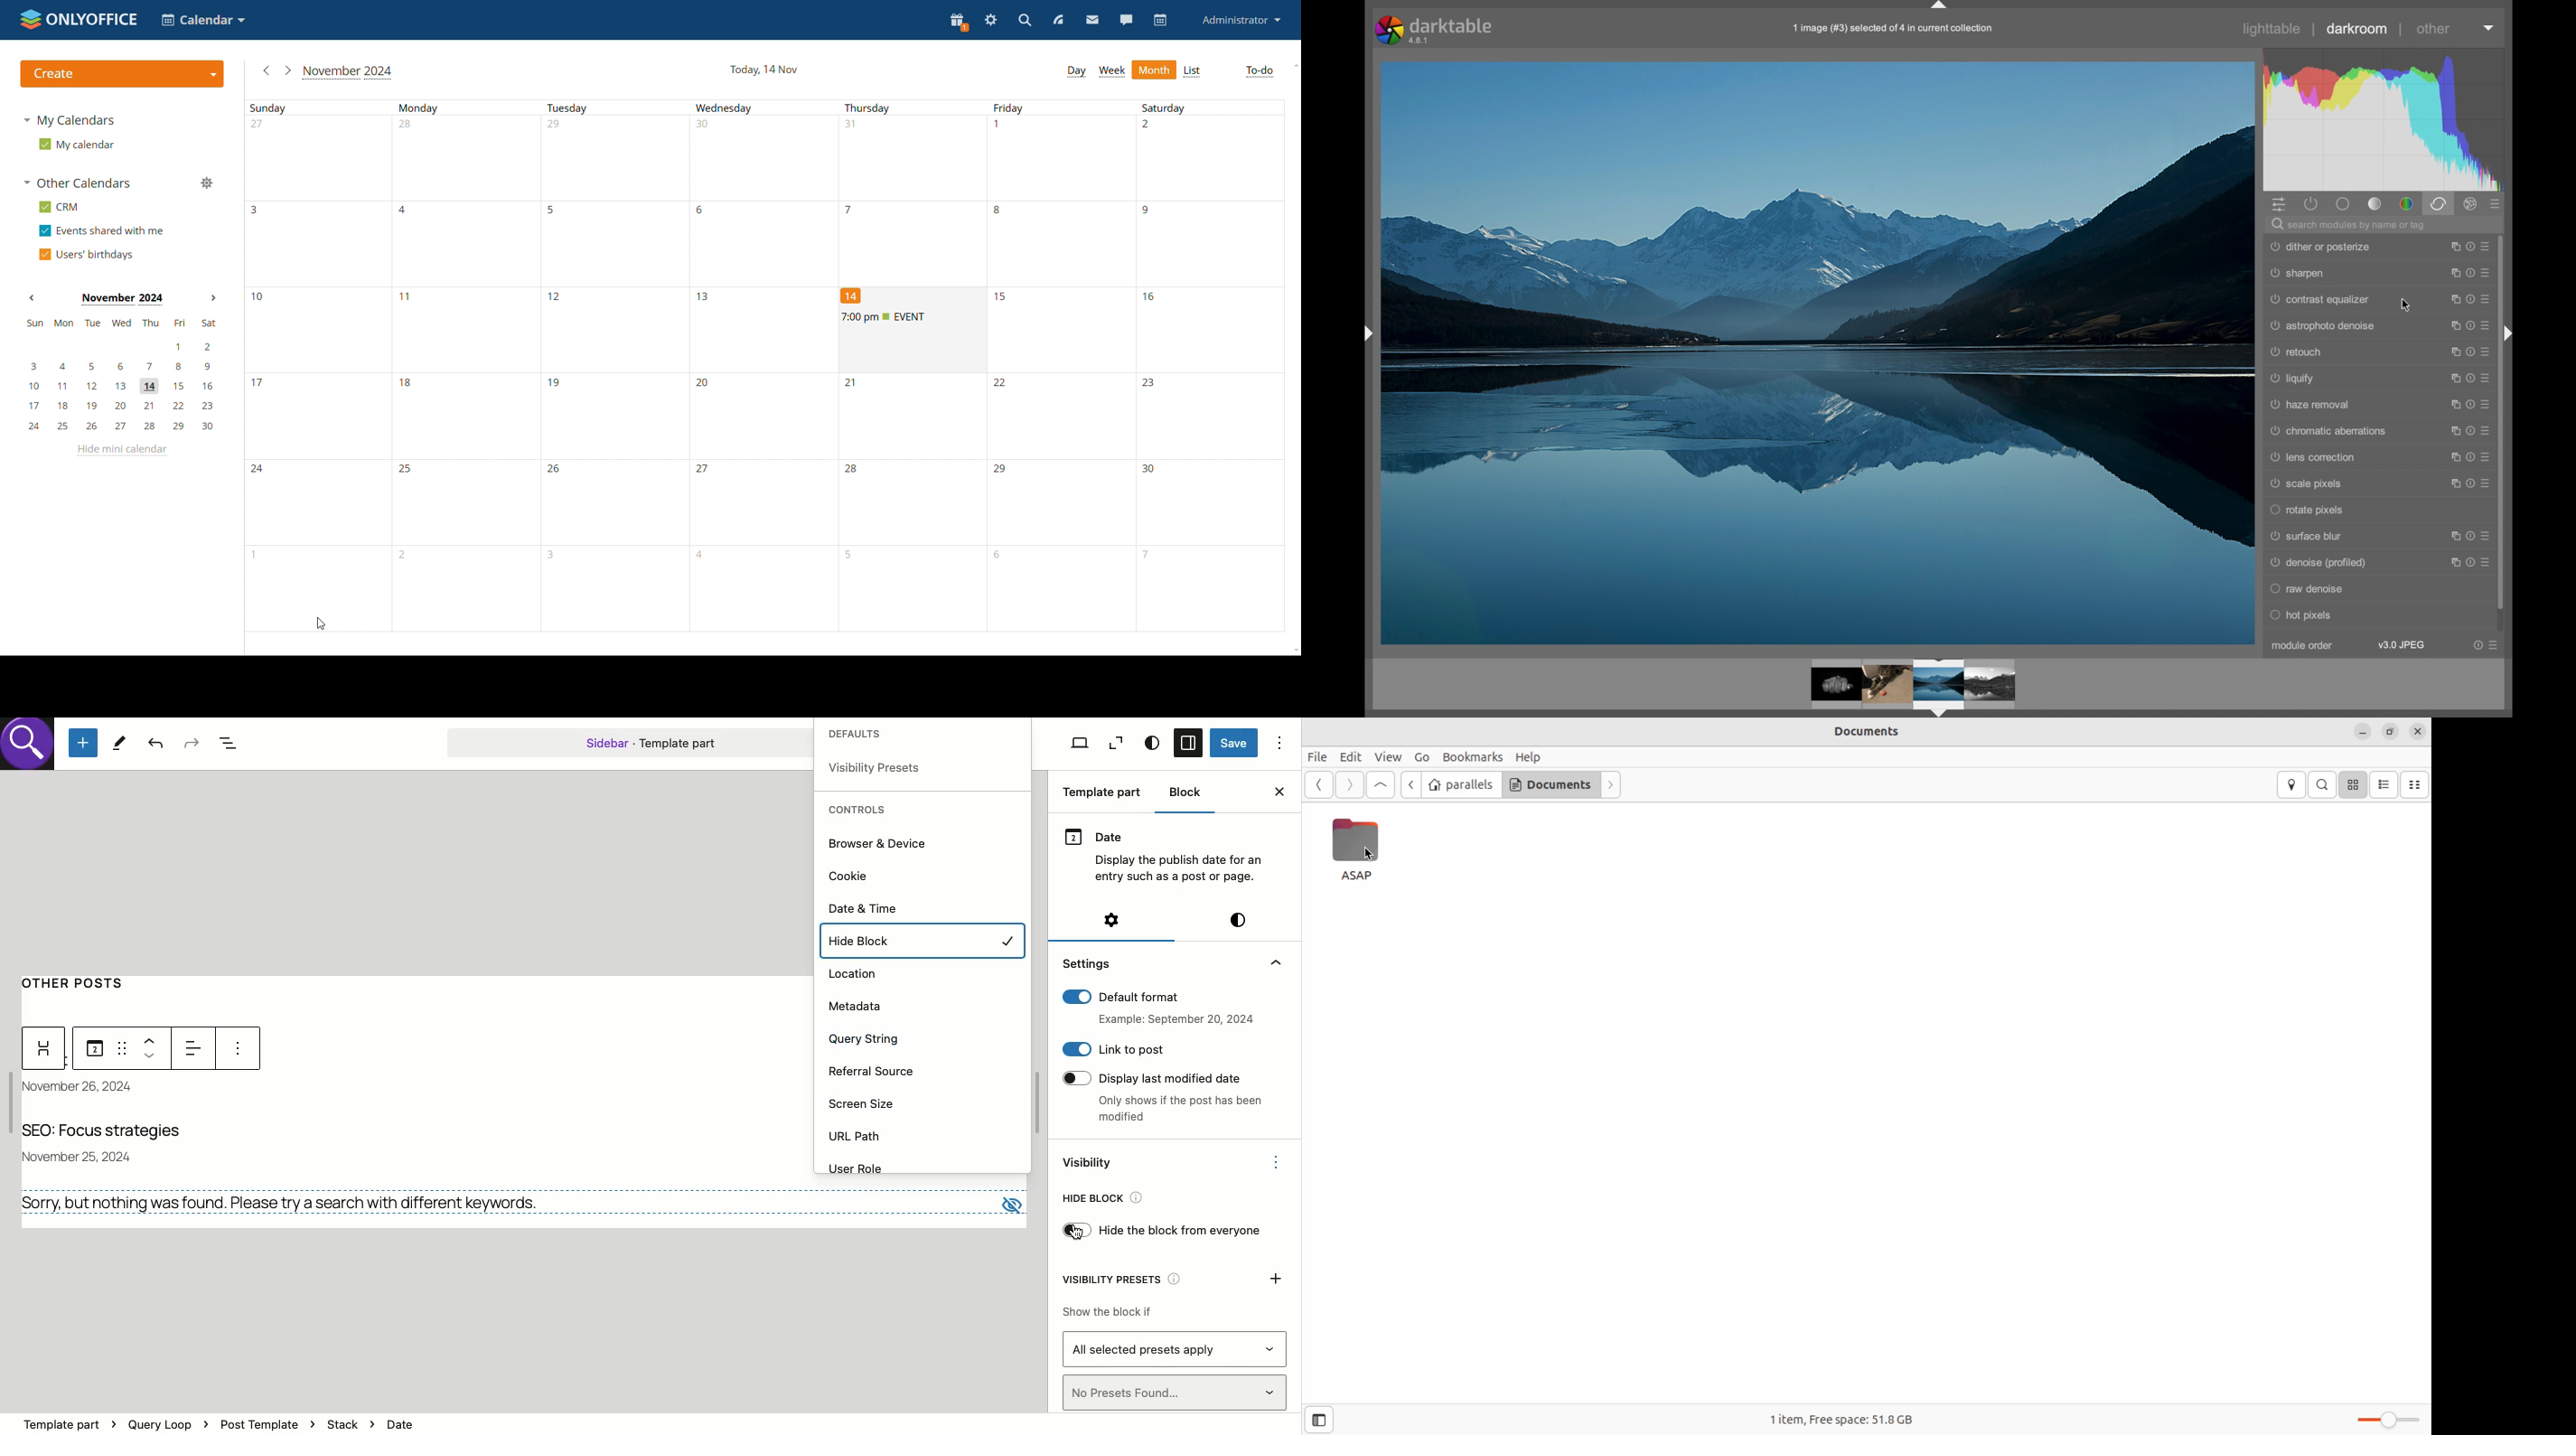 Image resolution: width=2576 pixels, height=1456 pixels. What do you see at coordinates (2469, 299) in the screenshot?
I see `more options` at bounding box center [2469, 299].